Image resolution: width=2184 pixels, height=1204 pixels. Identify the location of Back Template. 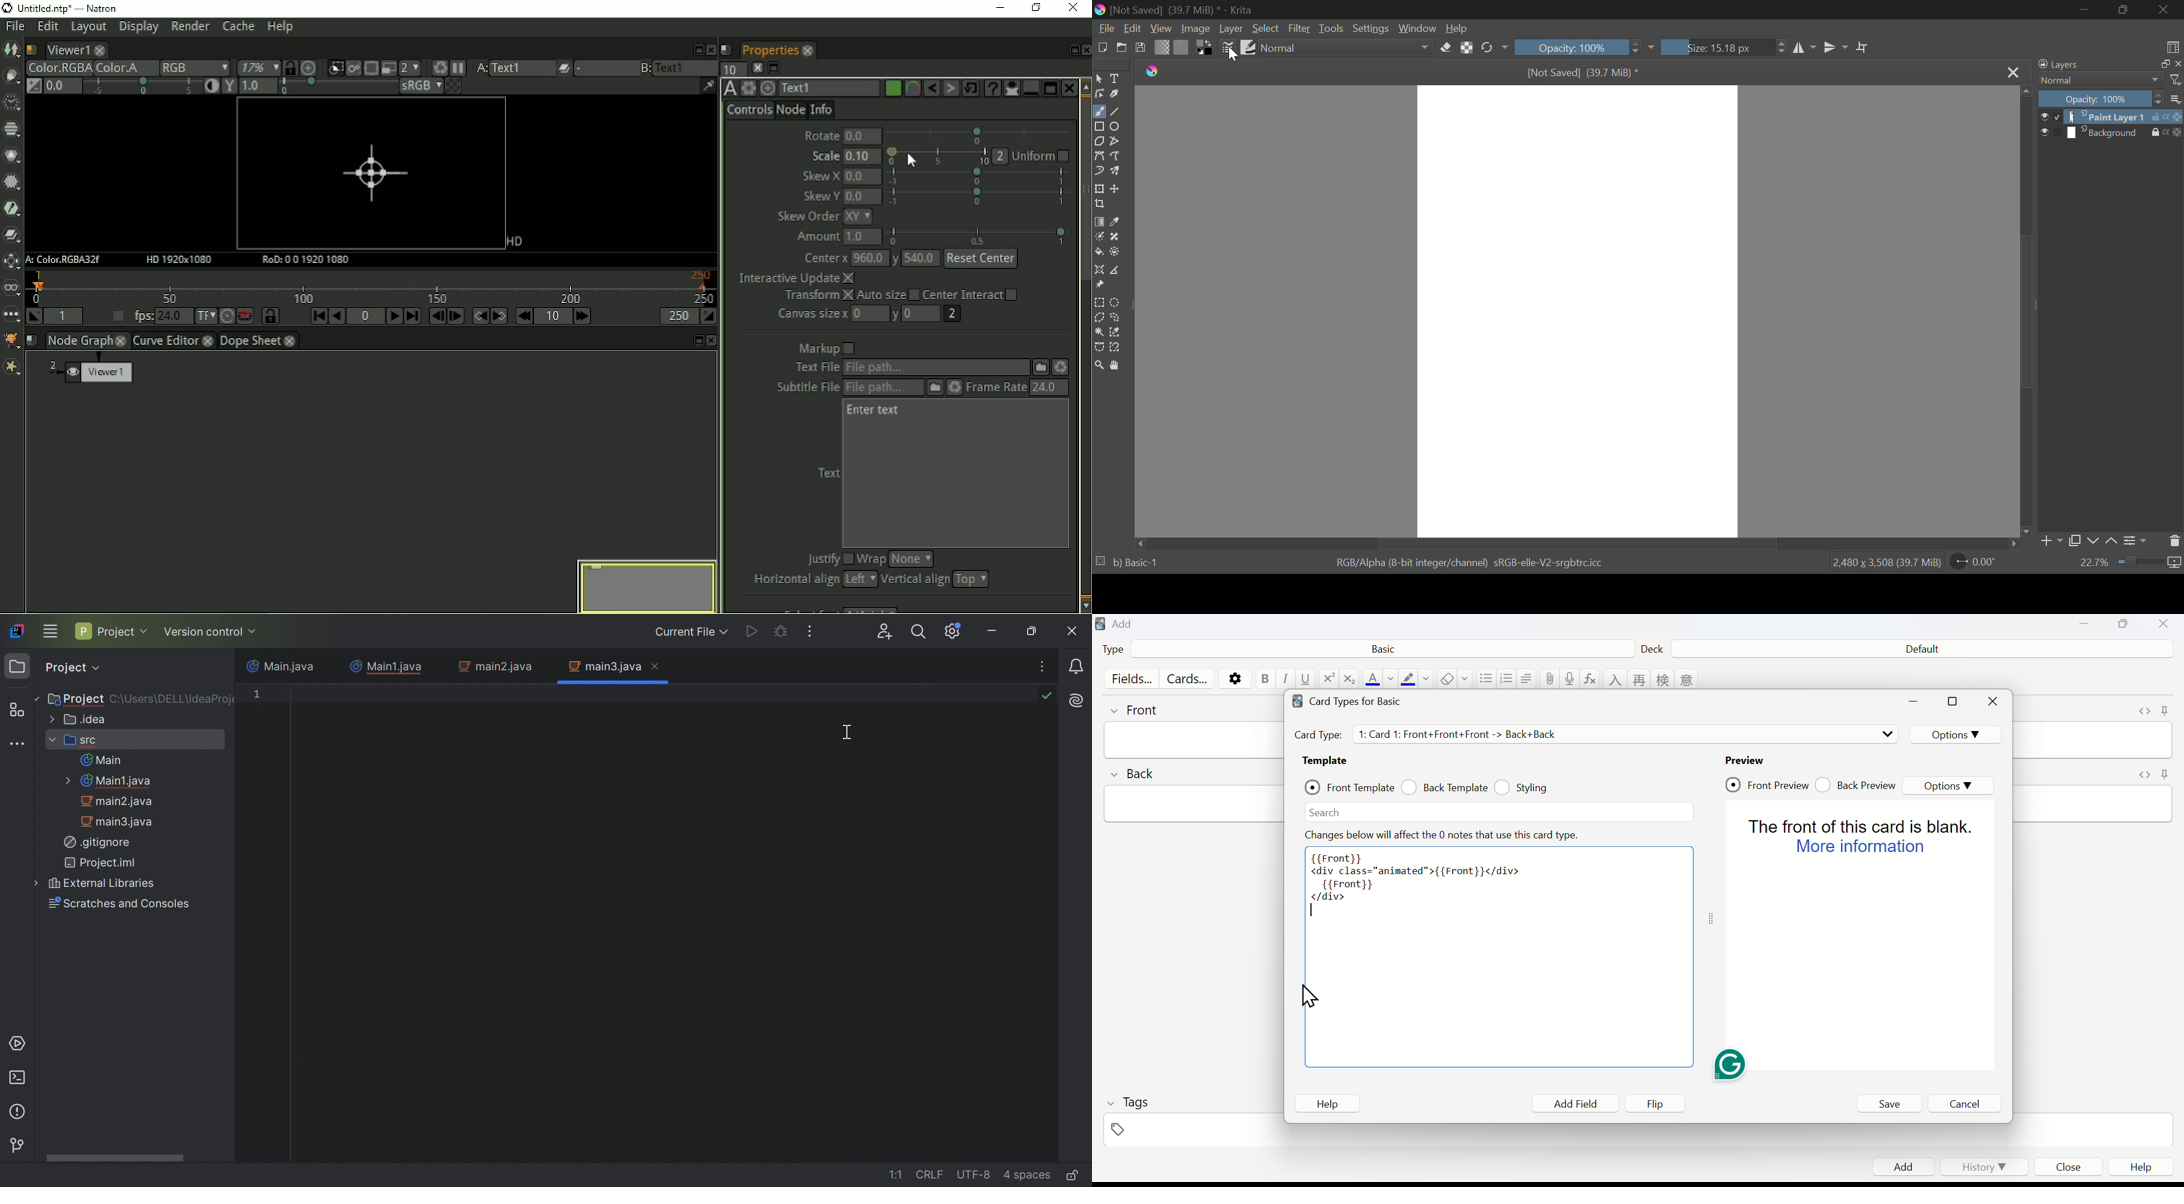
(1444, 787).